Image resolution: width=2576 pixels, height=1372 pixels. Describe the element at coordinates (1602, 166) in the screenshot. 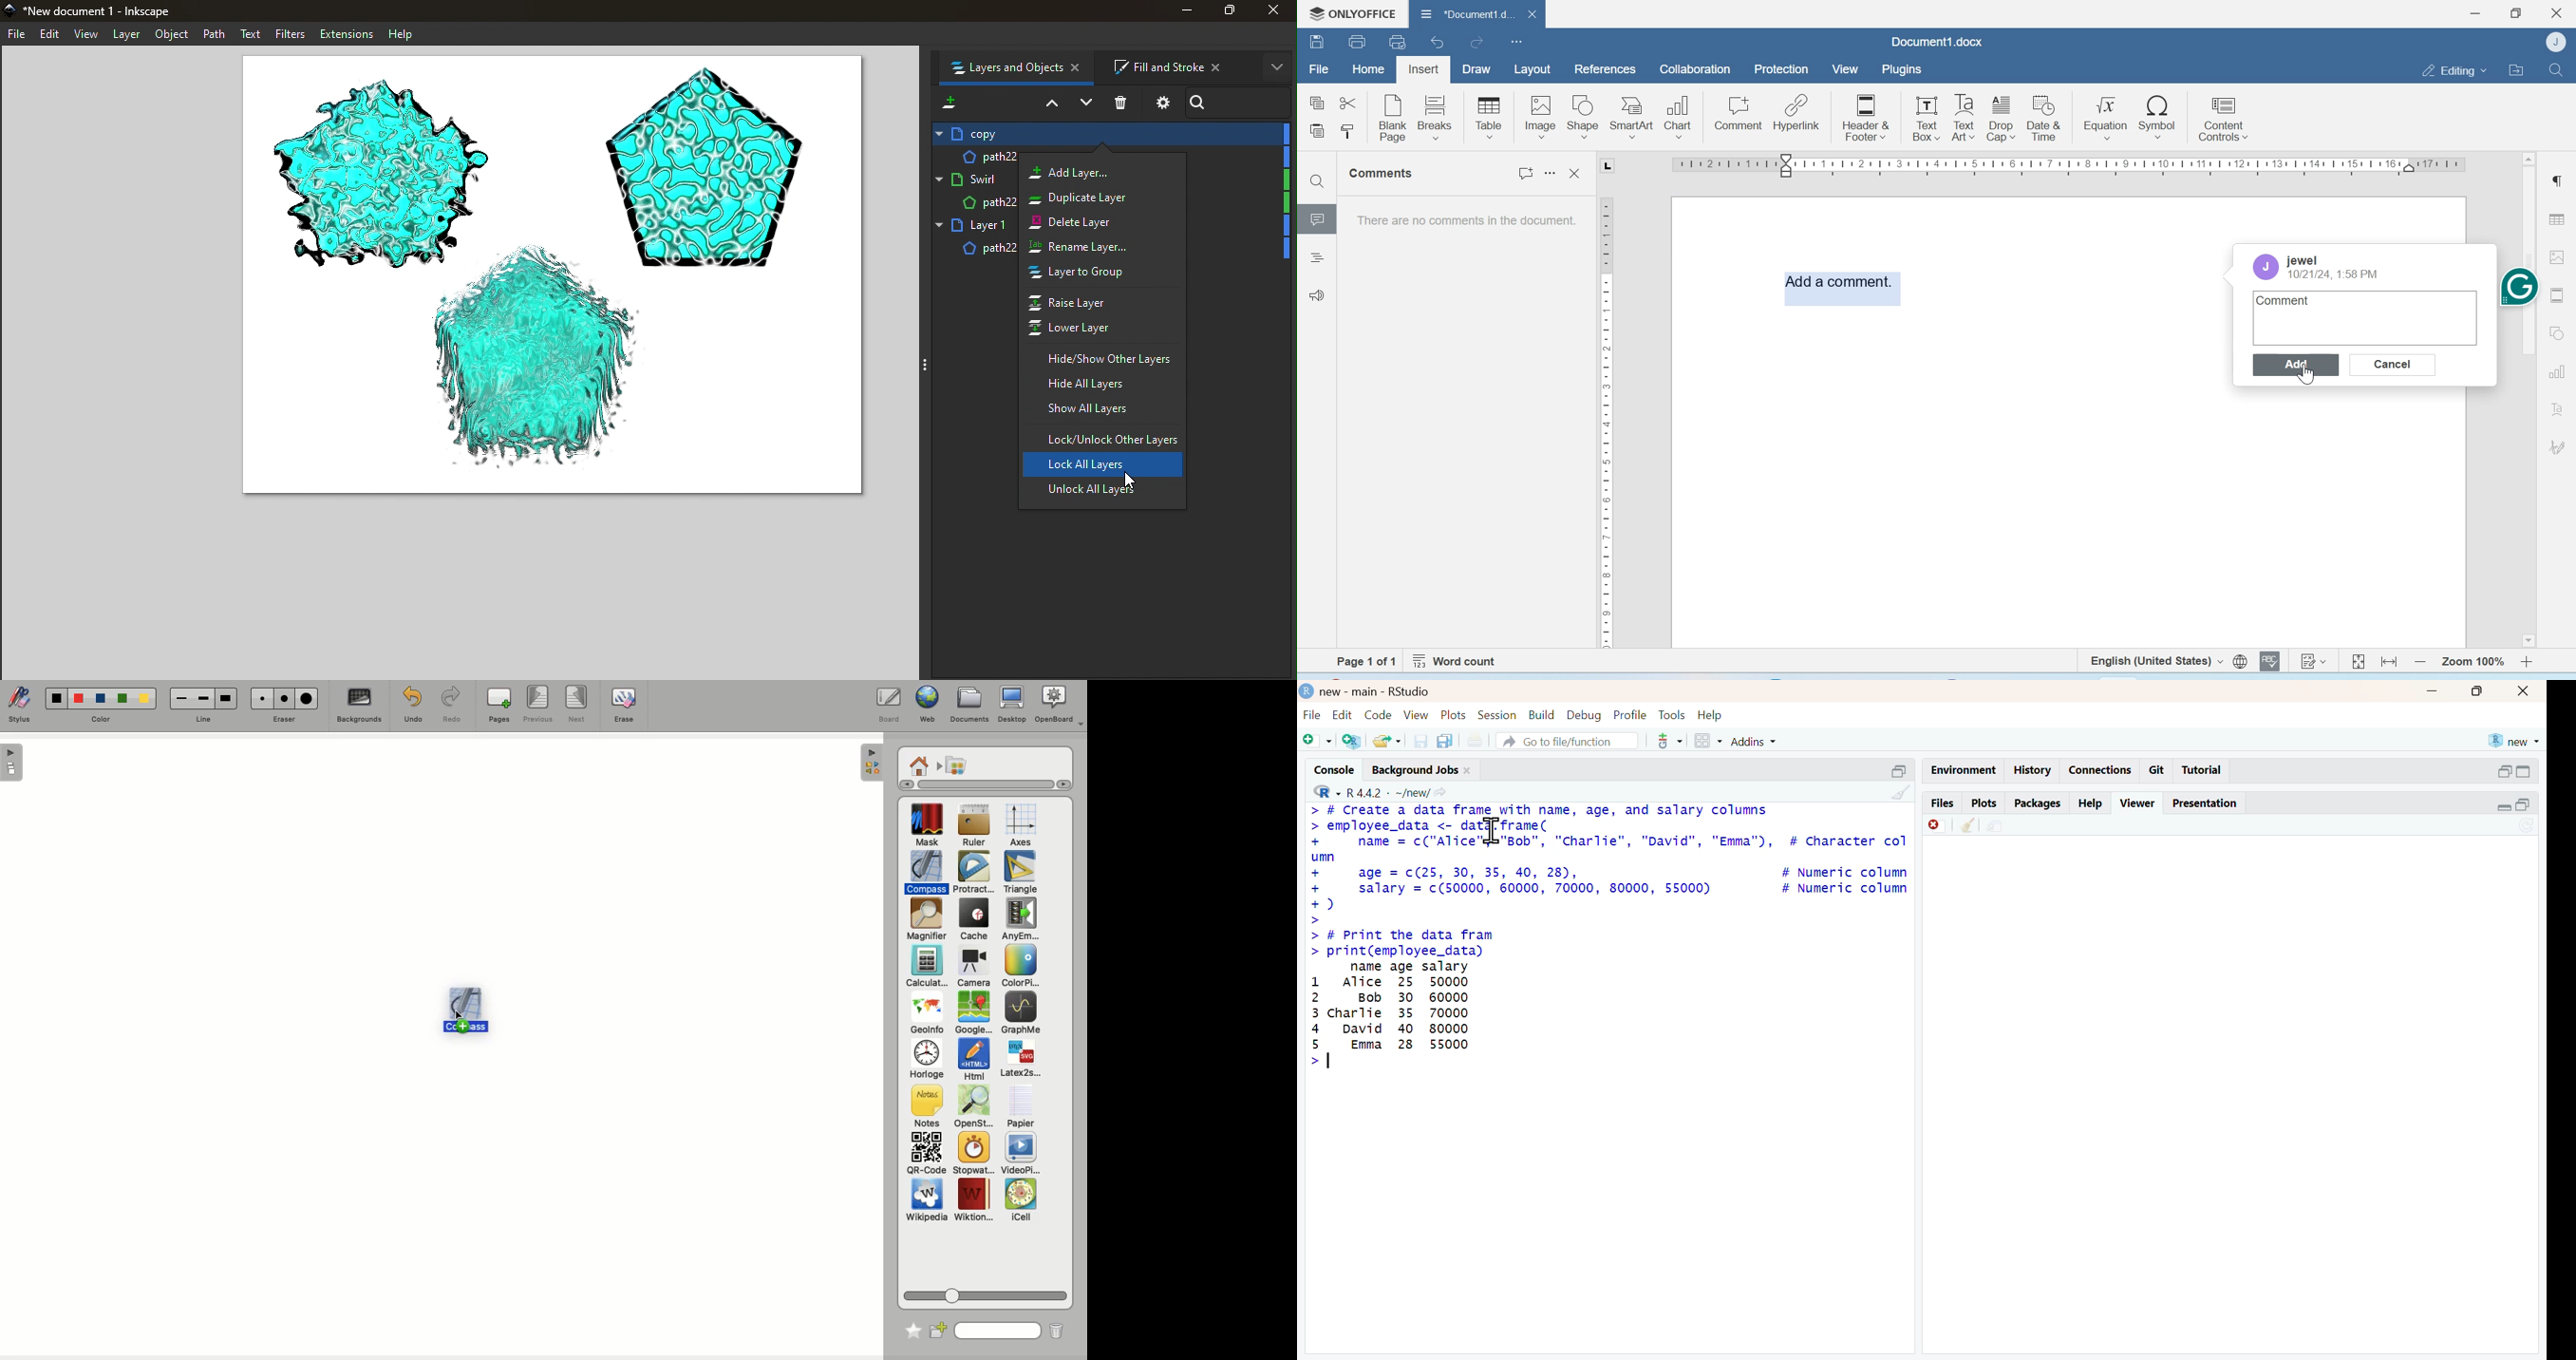

I see `tab stop` at that location.